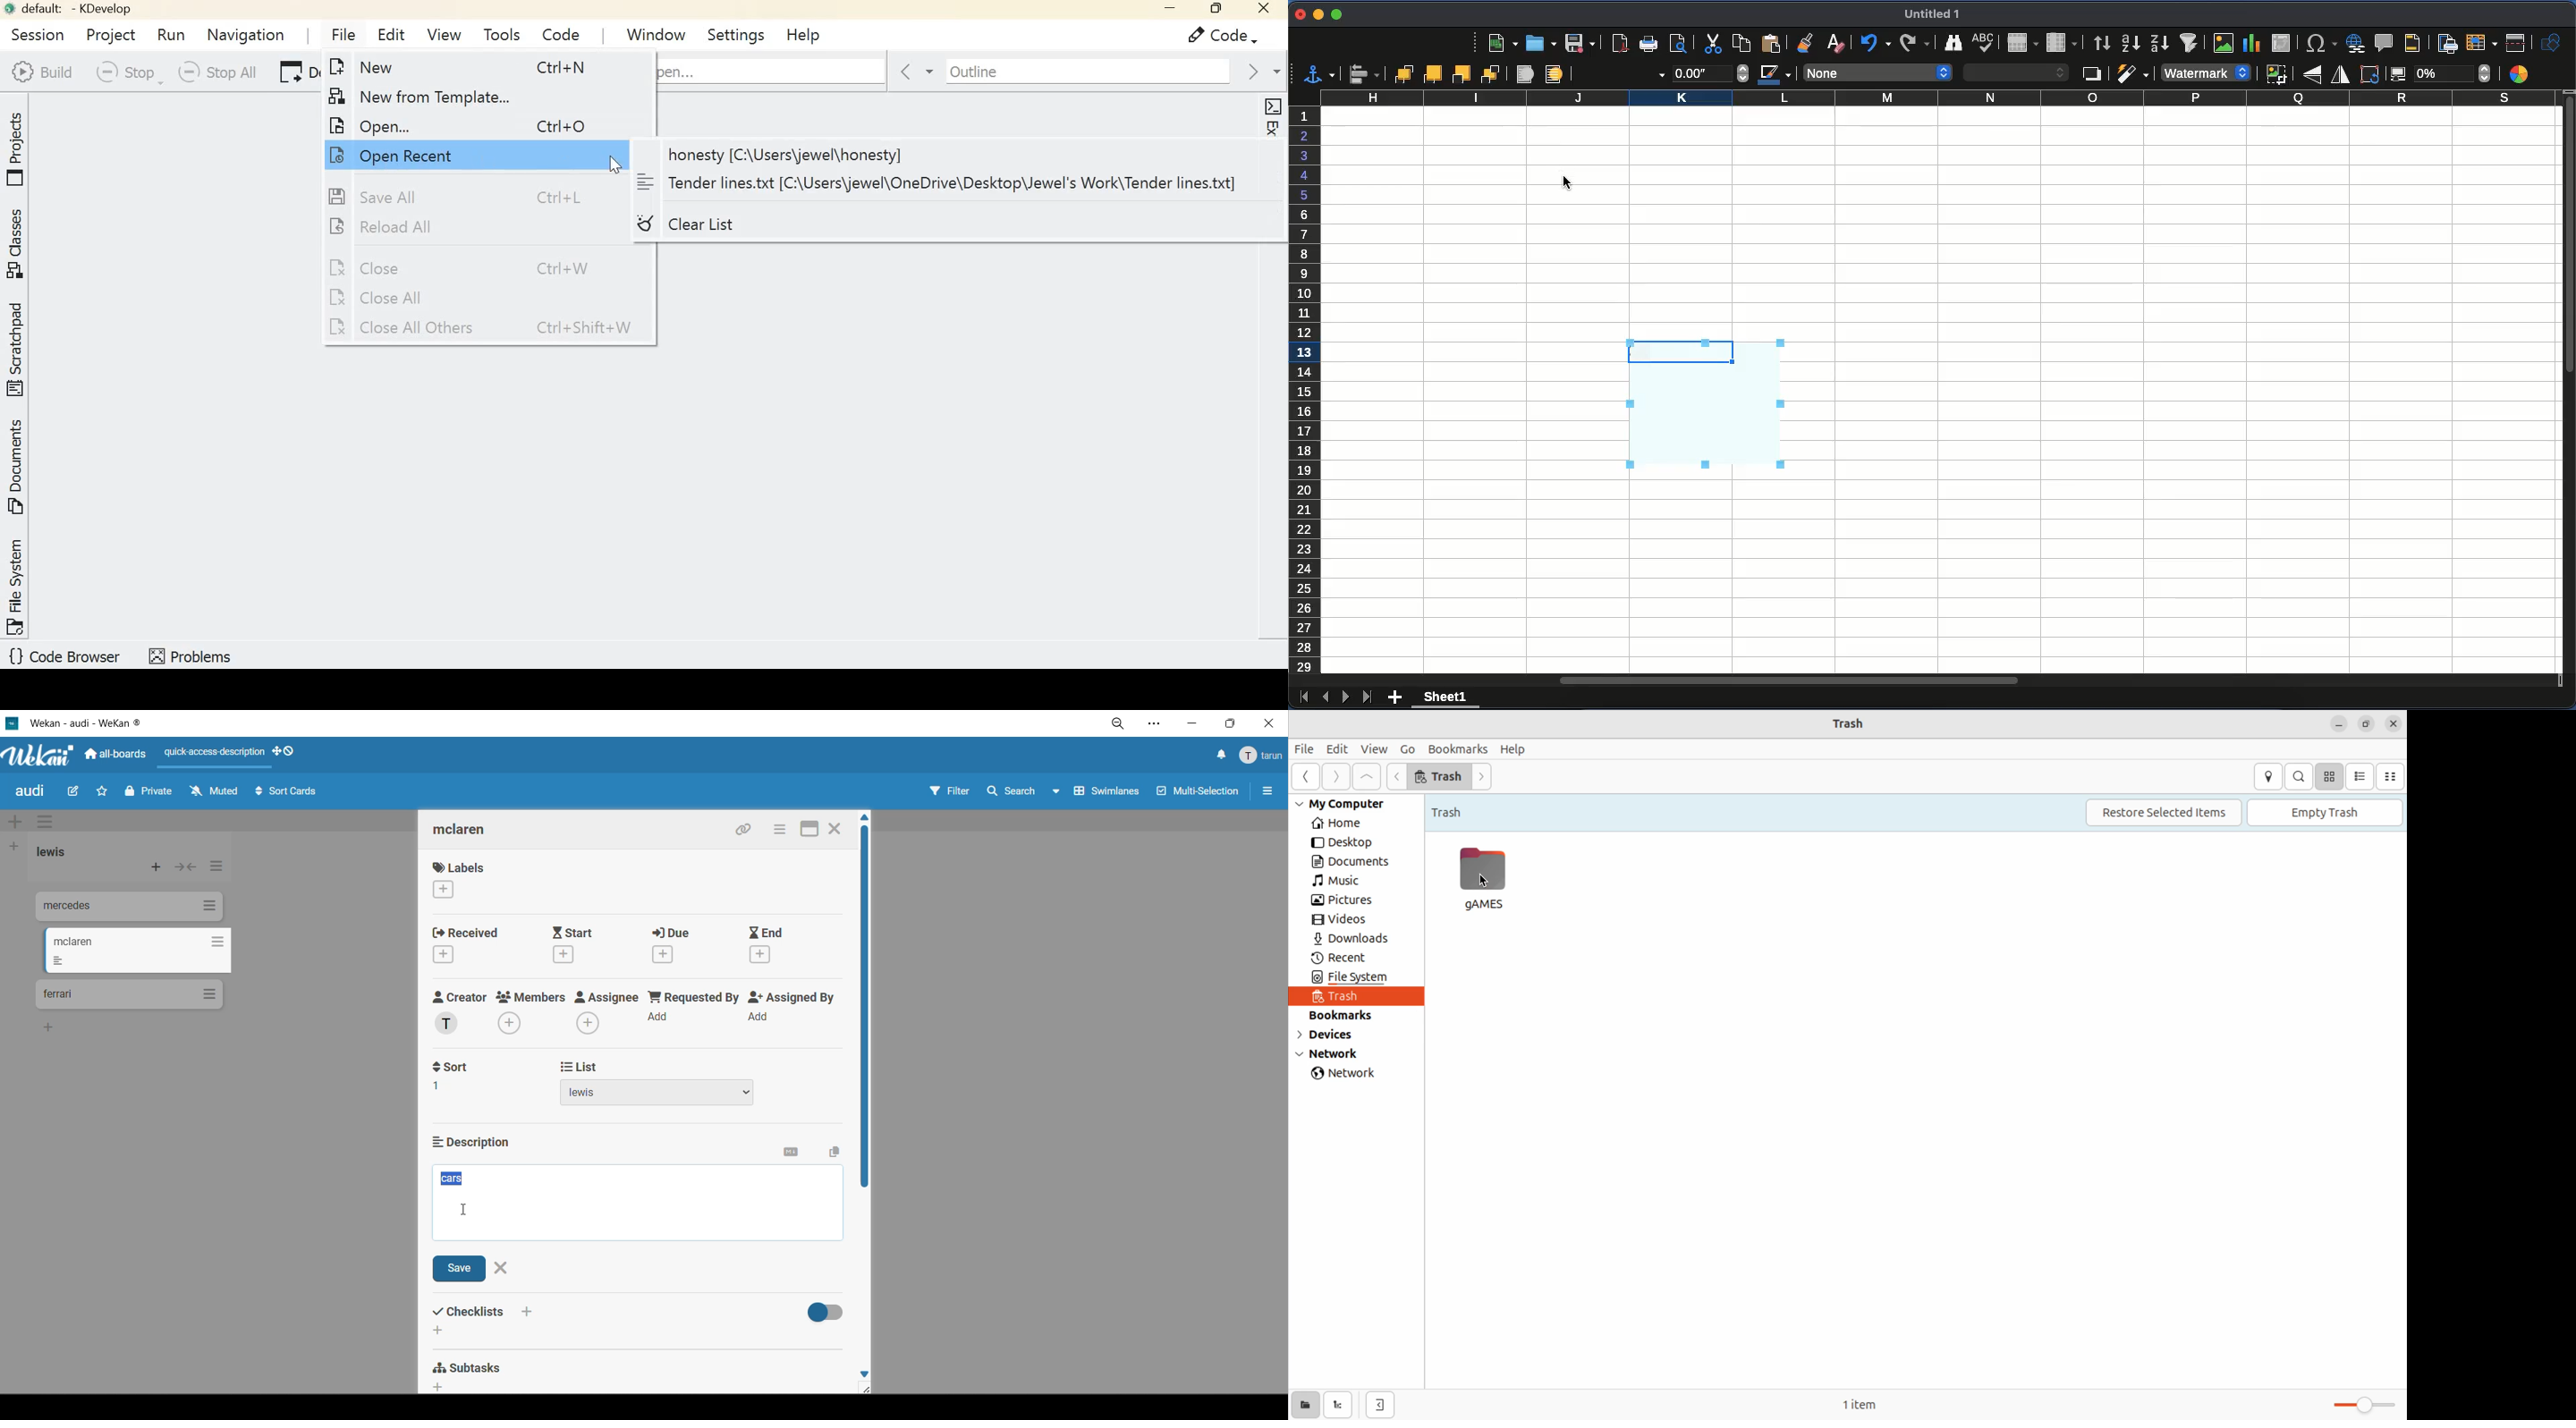 This screenshot has height=1428, width=2576. Describe the element at coordinates (2129, 43) in the screenshot. I see `ascending` at that location.